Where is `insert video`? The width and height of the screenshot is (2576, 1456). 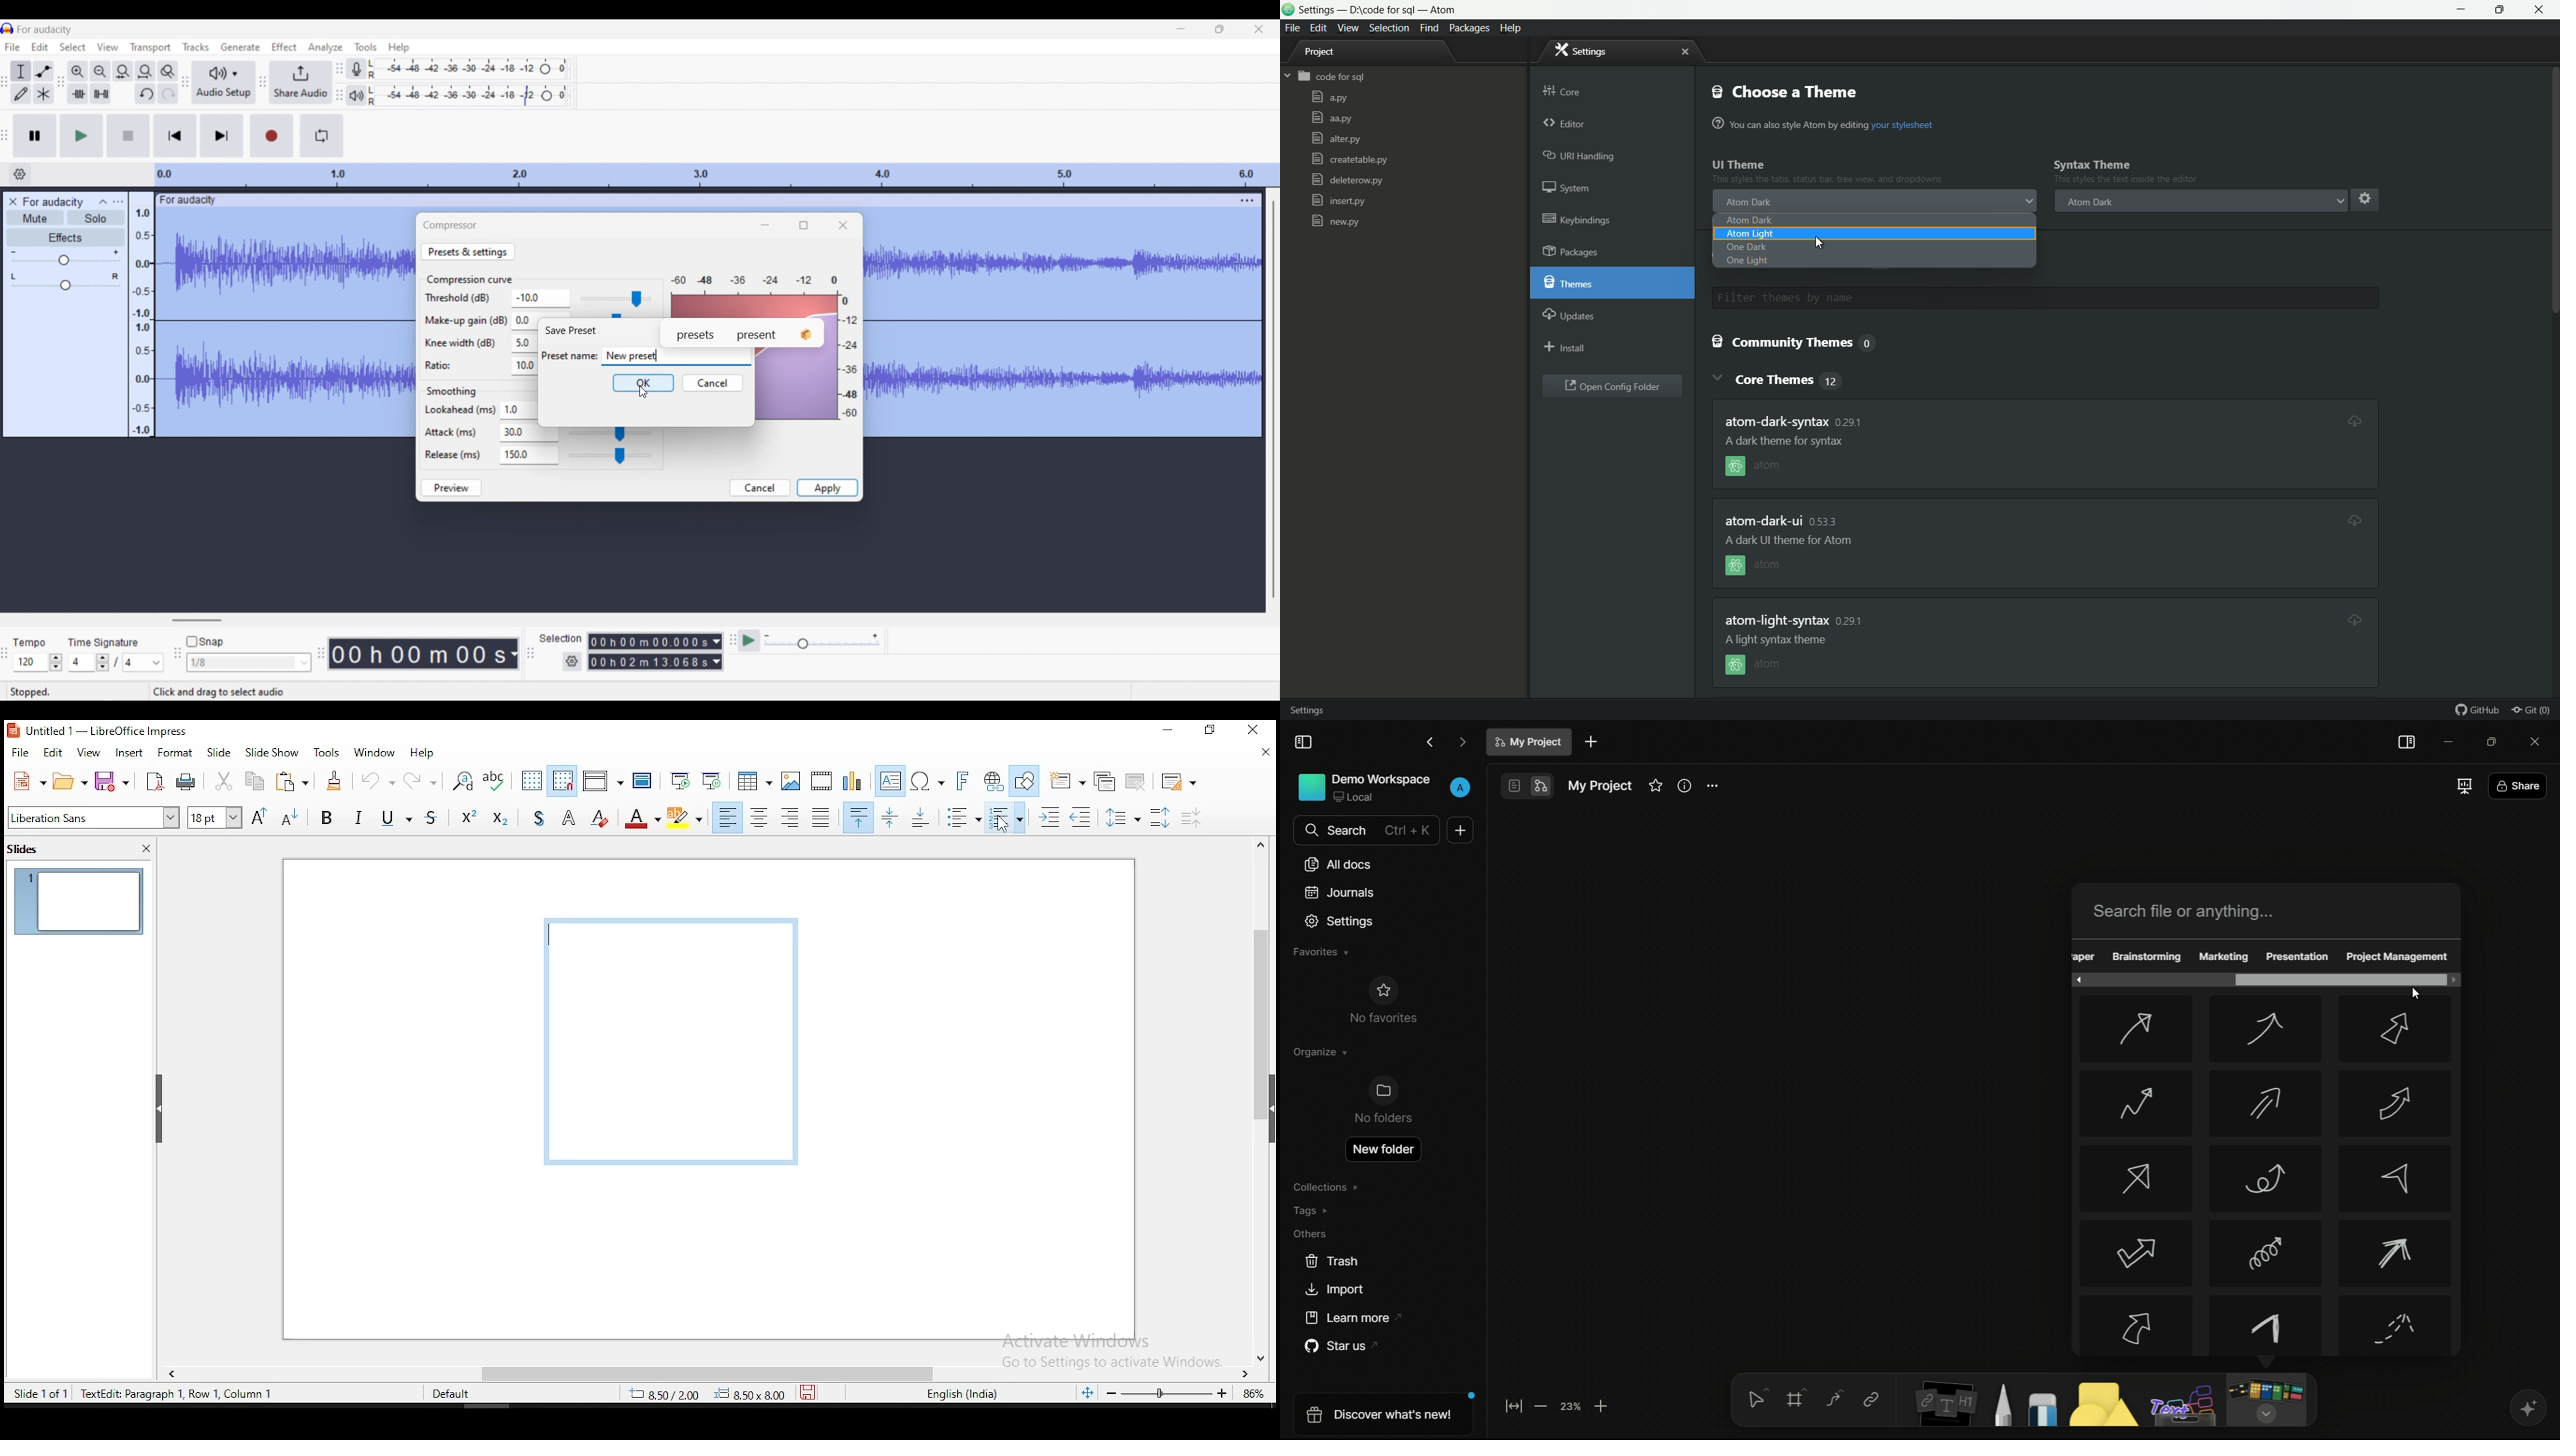 insert video is located at coordinates (823, 782).